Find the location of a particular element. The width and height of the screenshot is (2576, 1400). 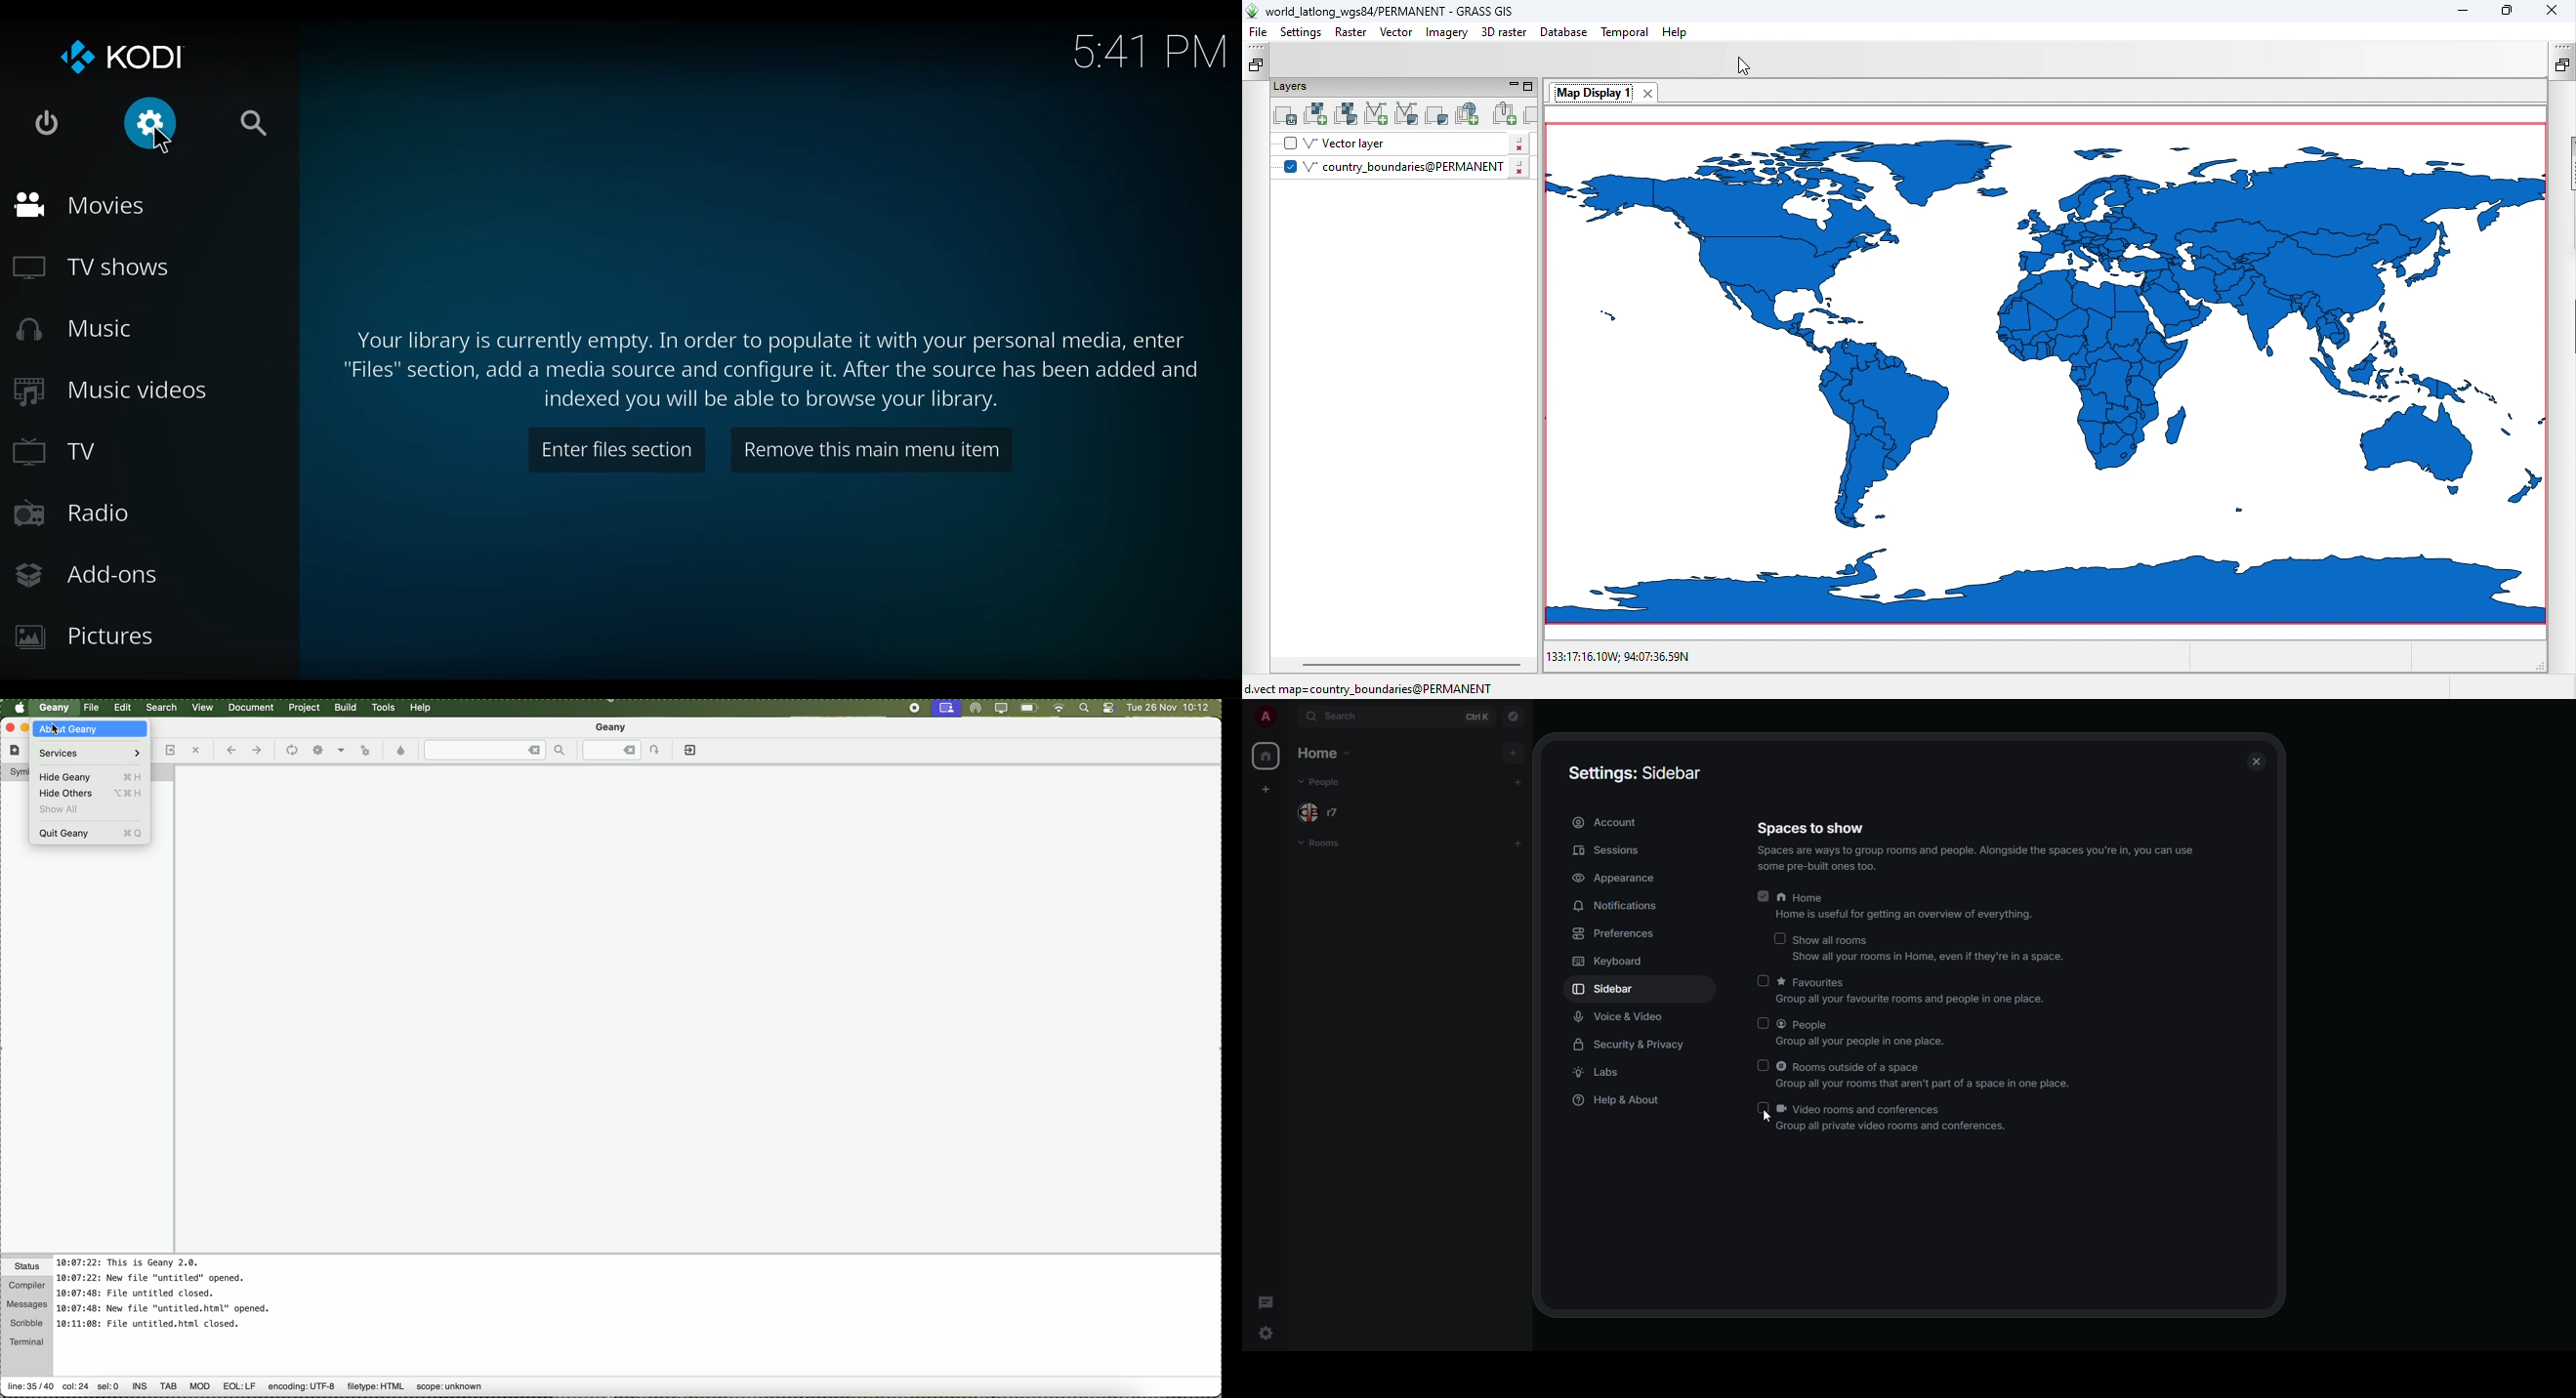

search is located at coordinates (1342, 718).